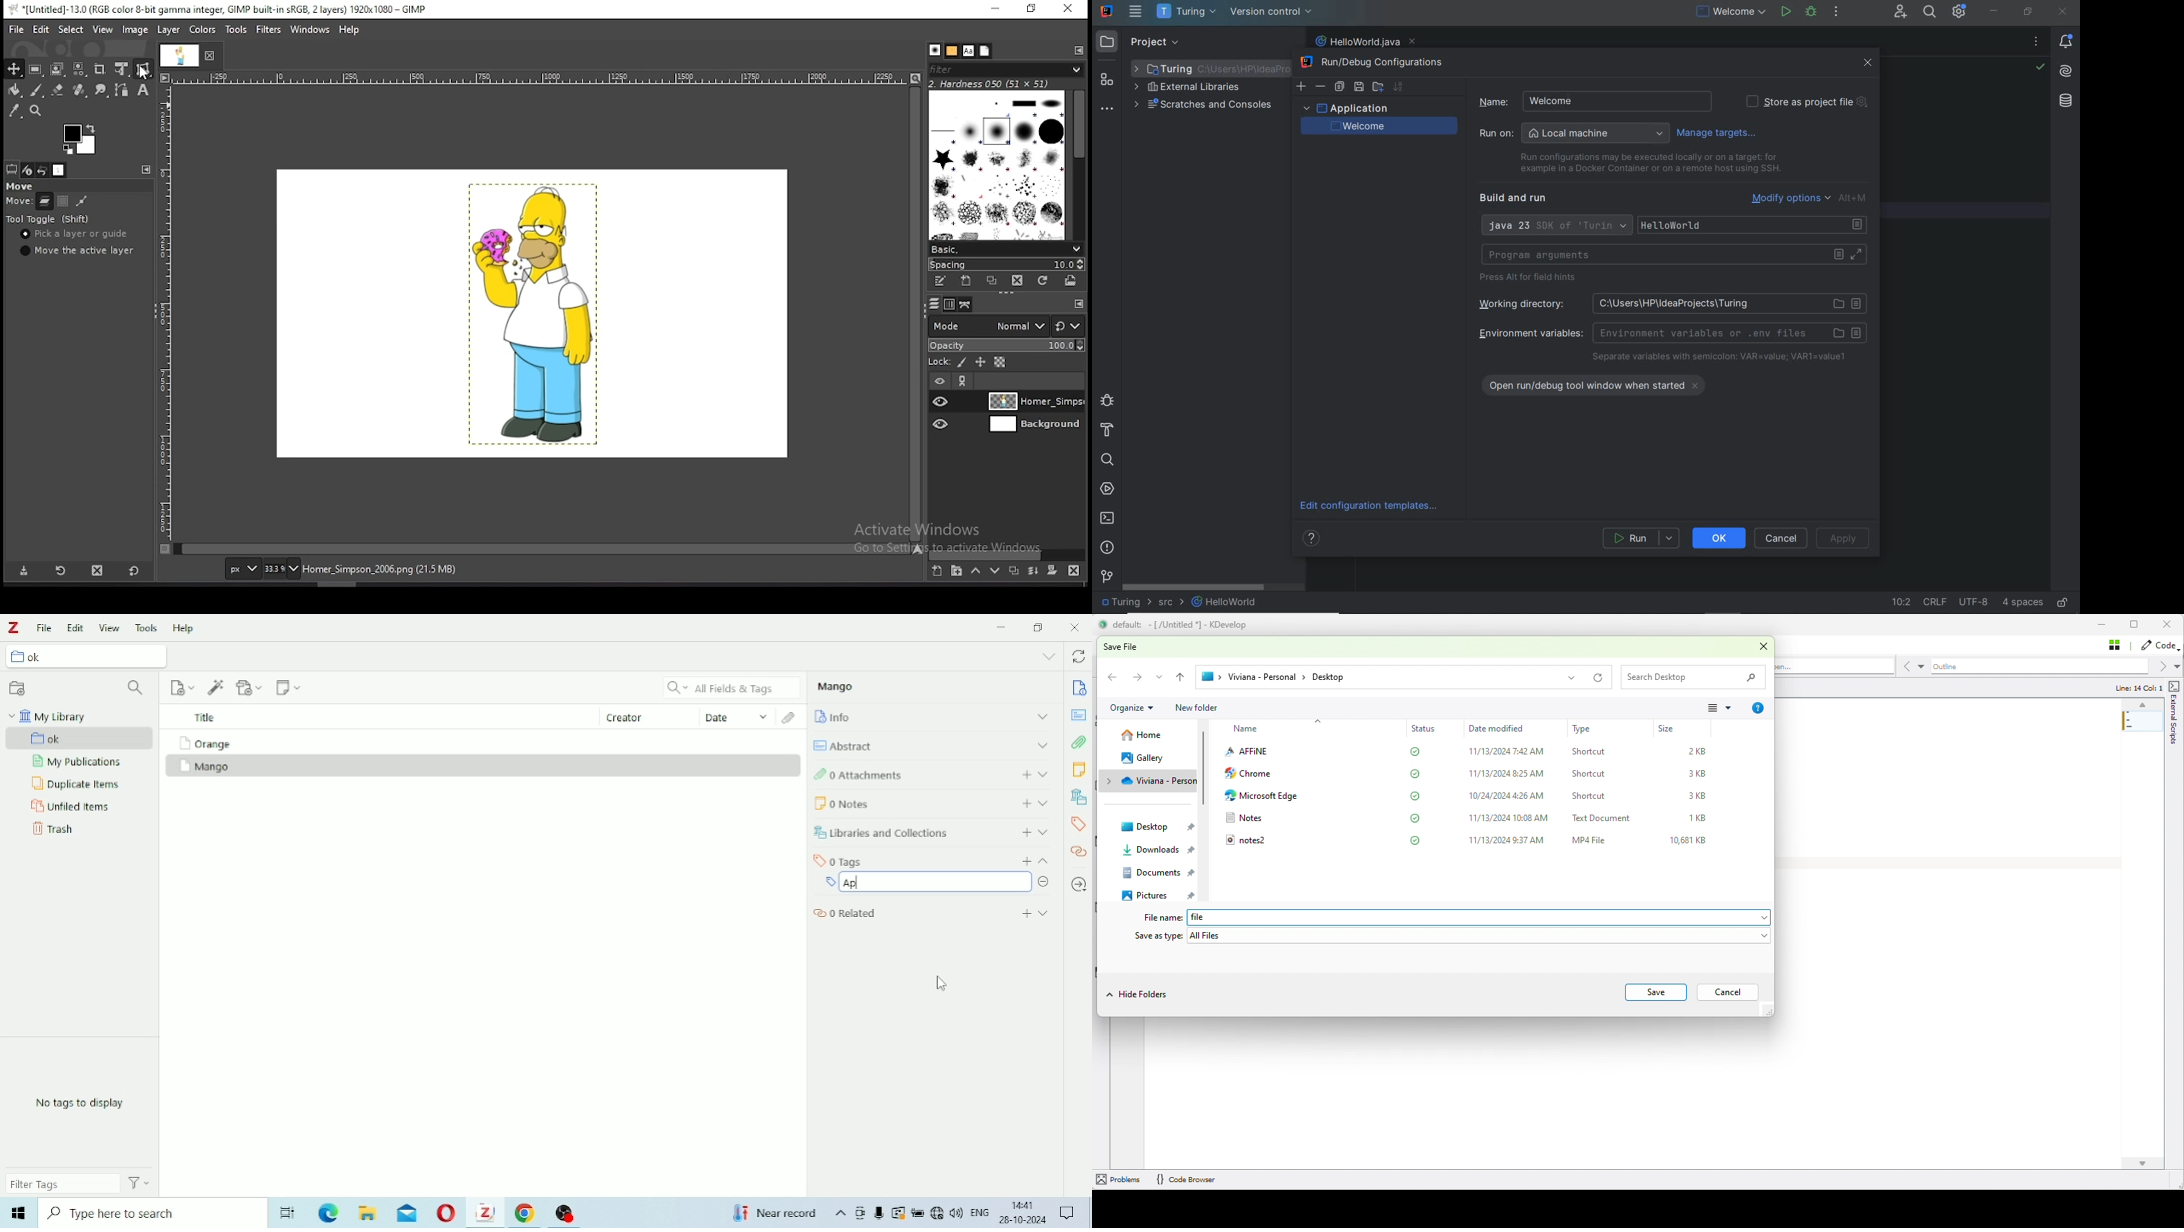 This screenshot has height=1232, width=2184. What do you see at coordinates (41, 30) in the screenshot?
I see `edit` at bounding box center [41, 30].